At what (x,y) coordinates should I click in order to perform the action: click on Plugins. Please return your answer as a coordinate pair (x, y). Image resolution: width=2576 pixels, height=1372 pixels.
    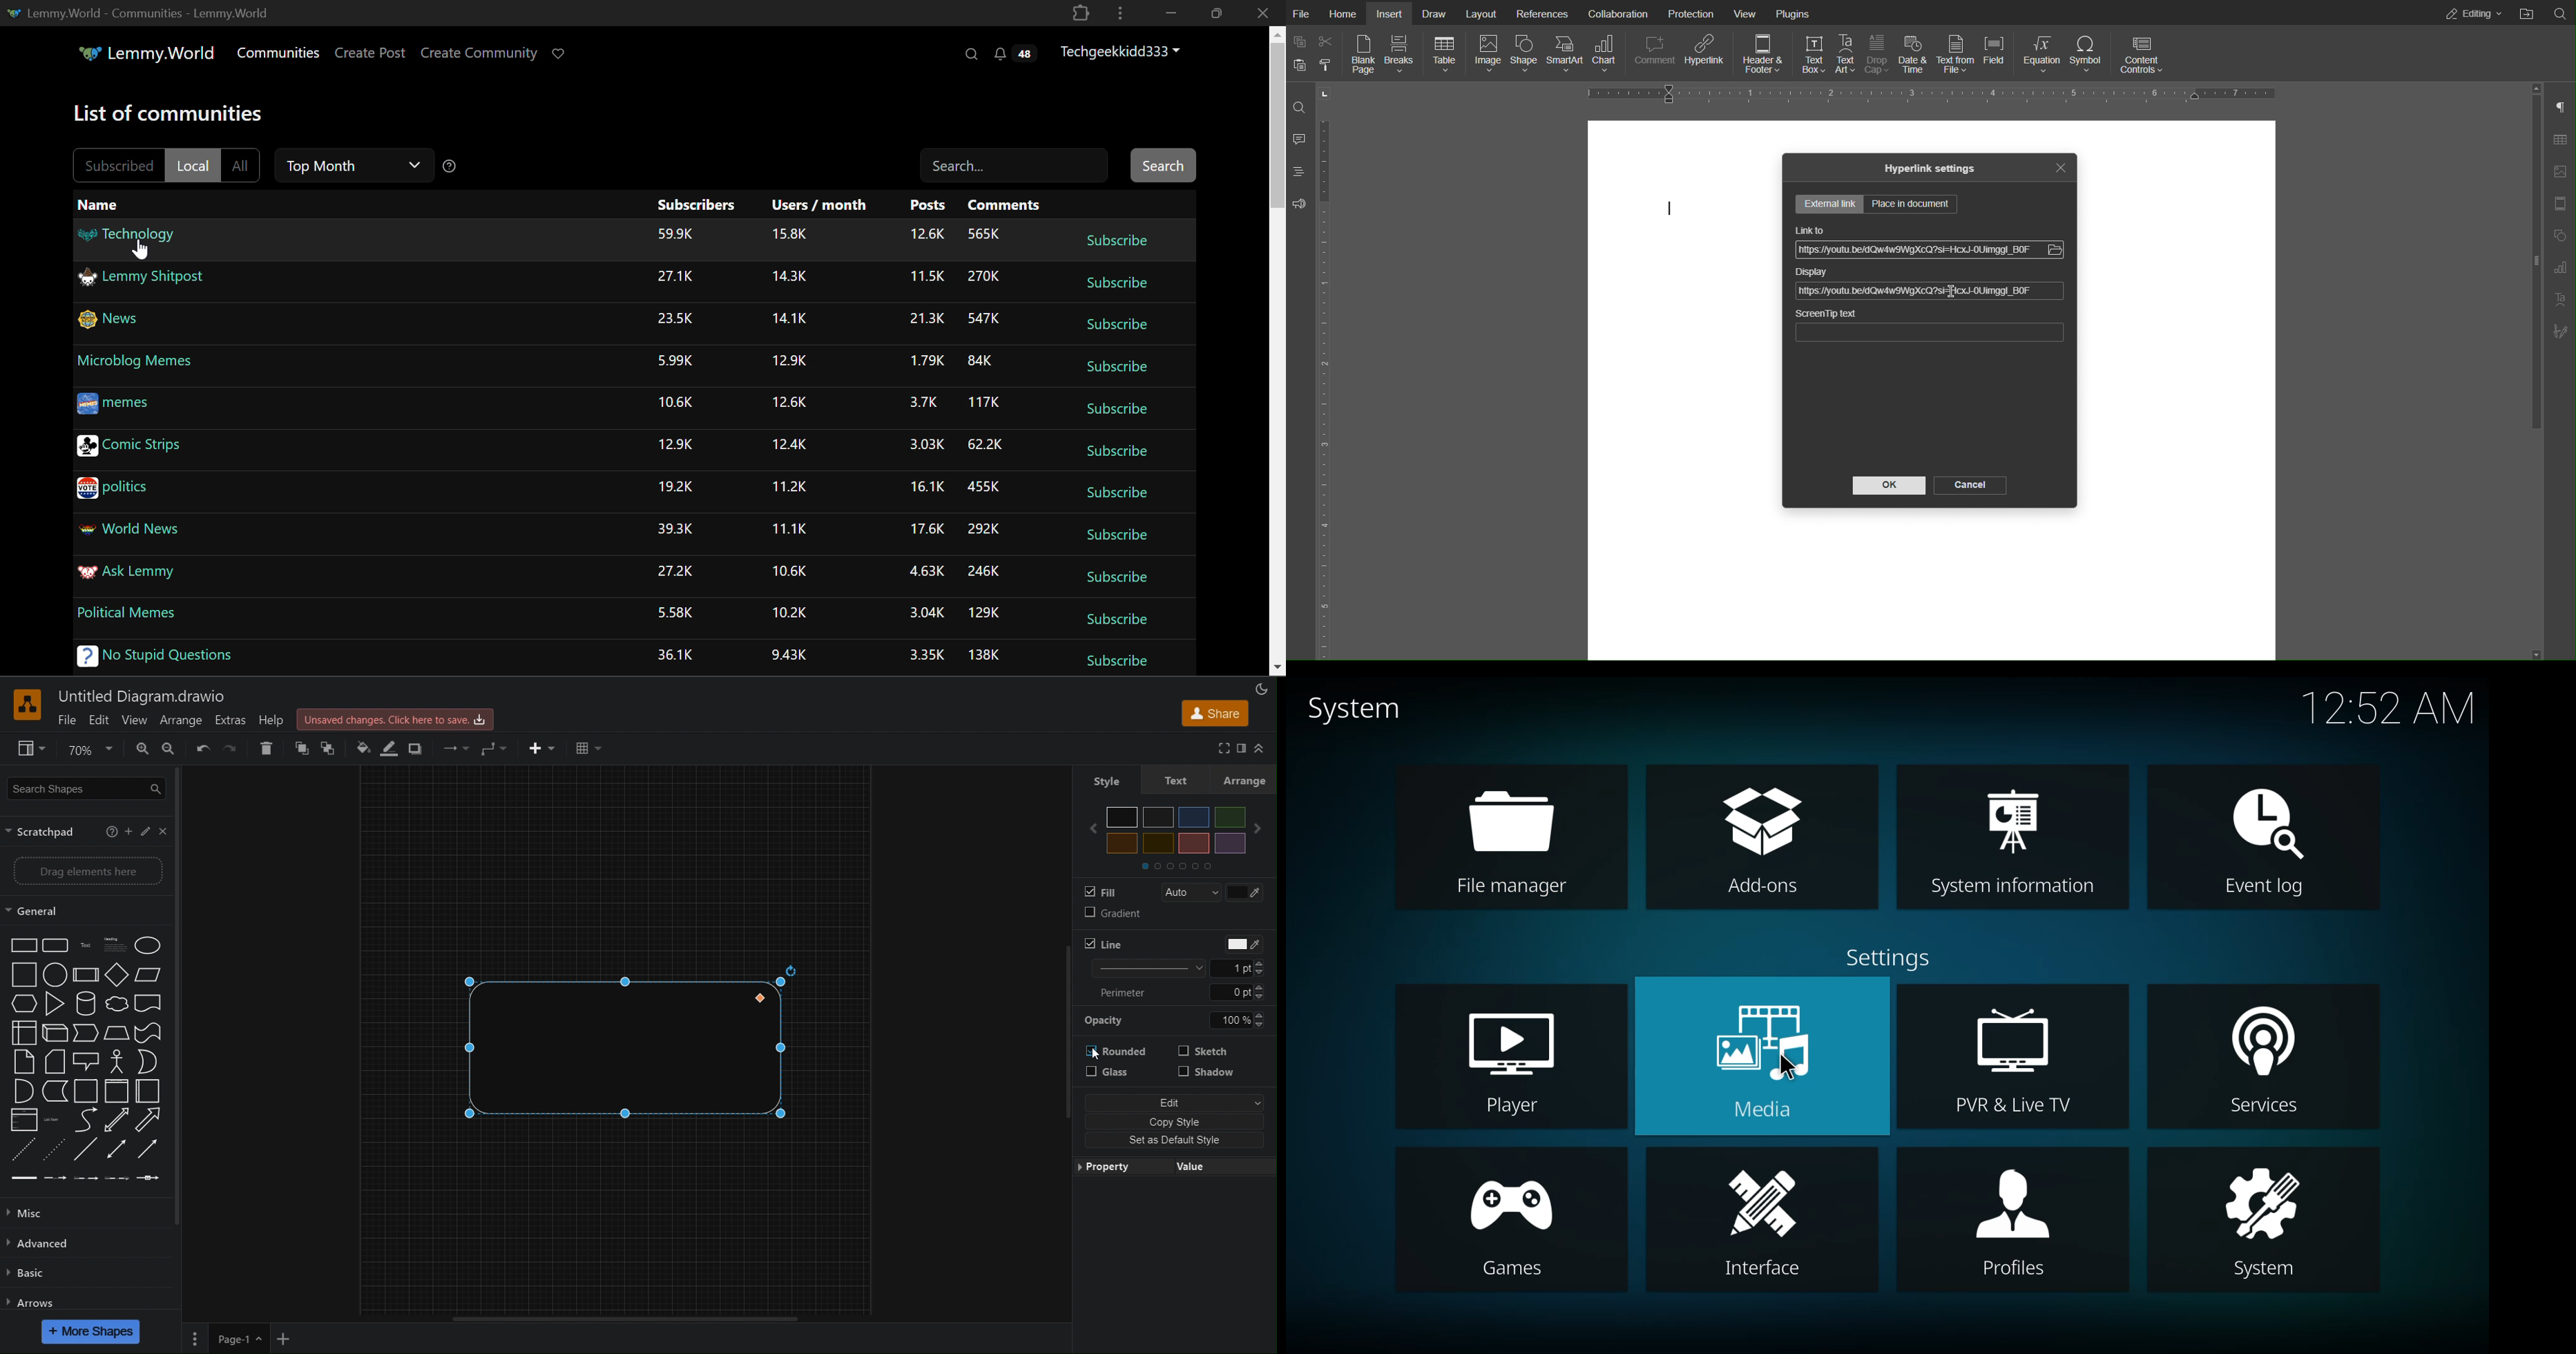
    Looking at the image, I should click on (1793, 13).